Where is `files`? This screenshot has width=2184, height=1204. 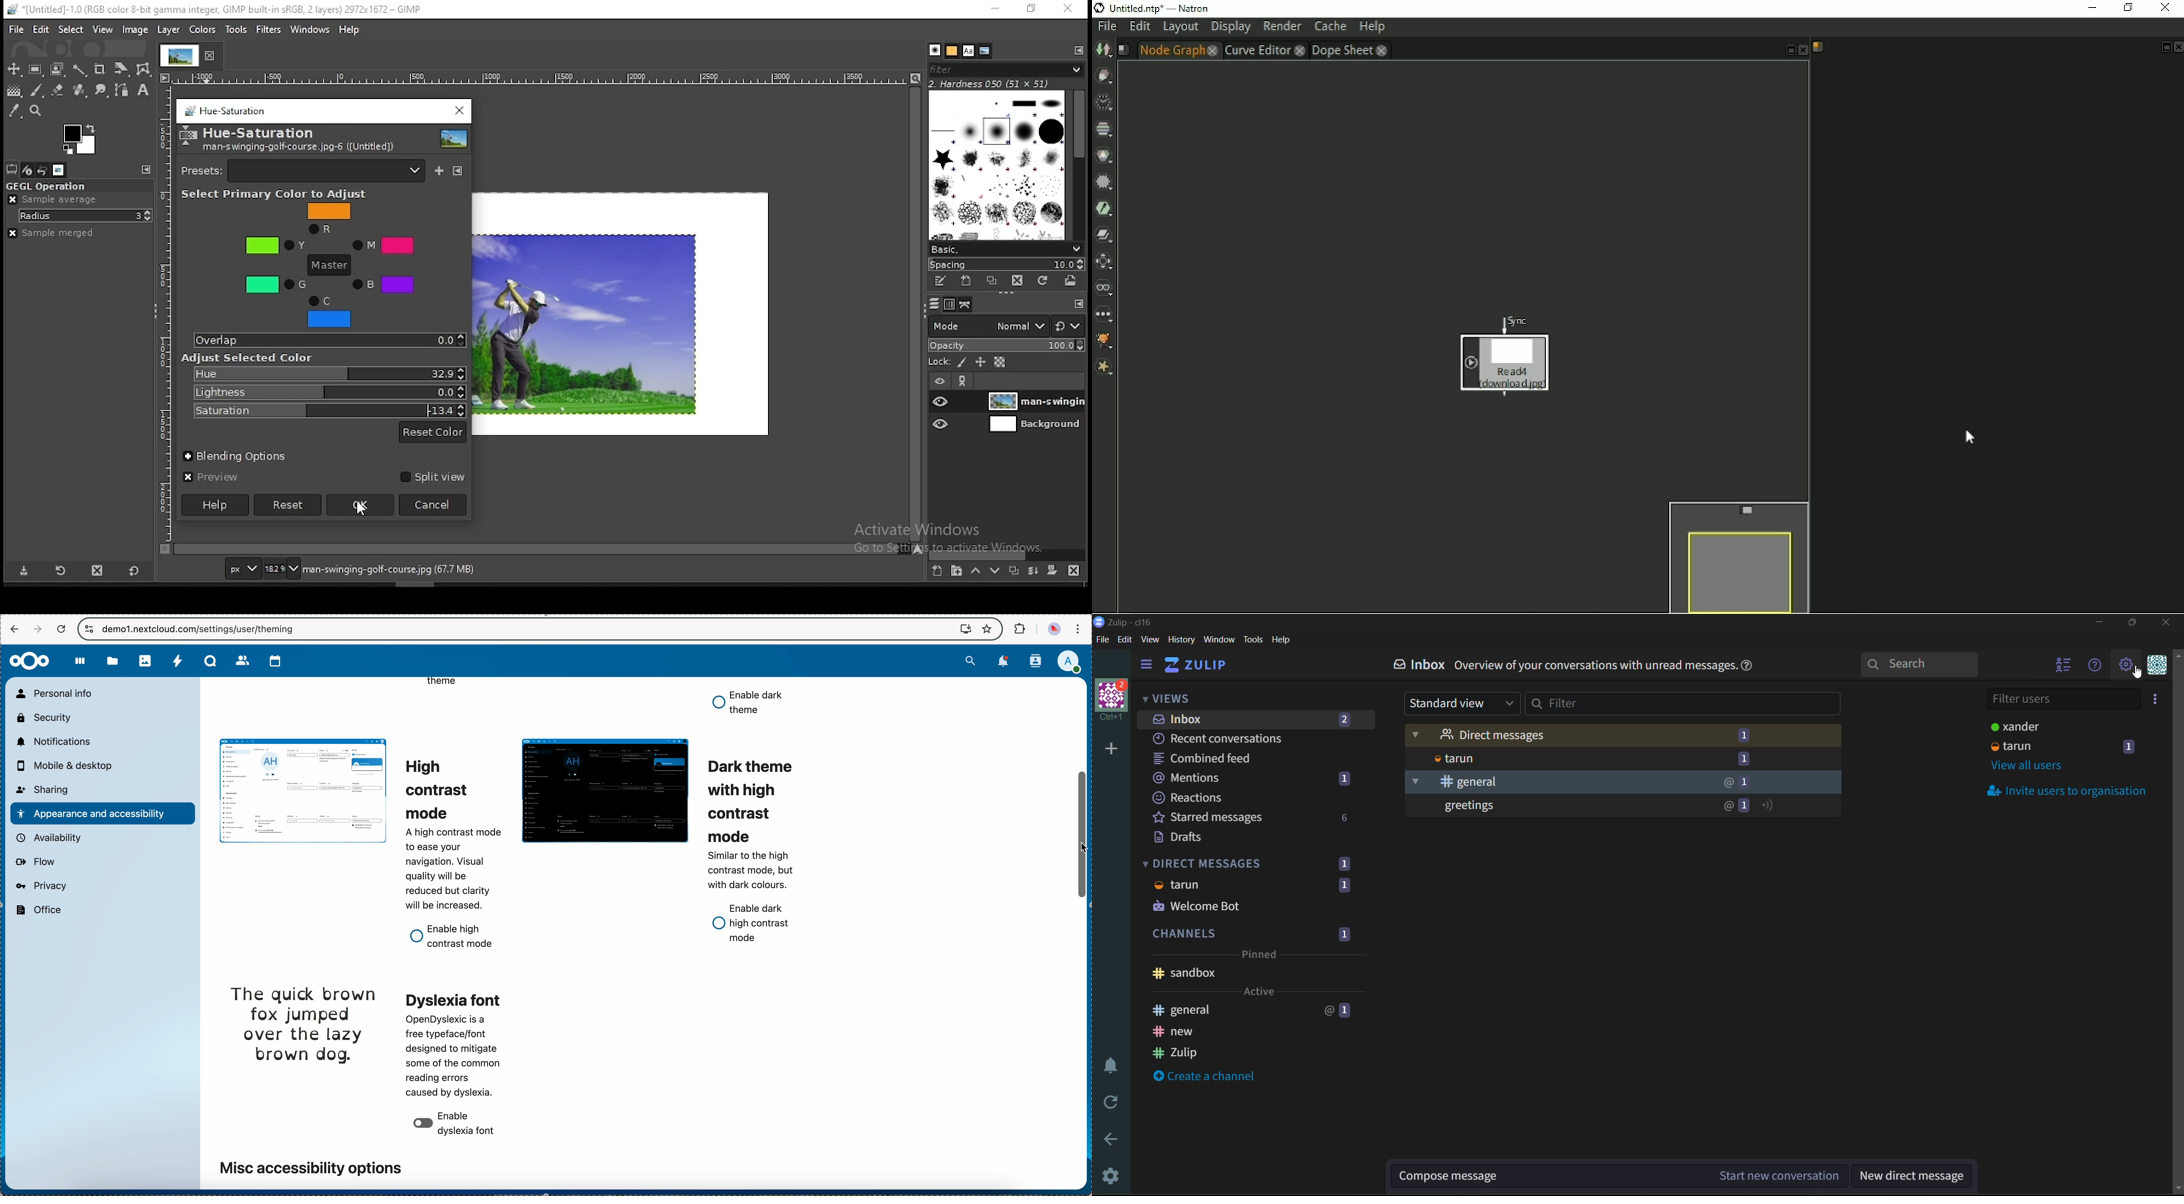
files is located at coordinates (113, 663).